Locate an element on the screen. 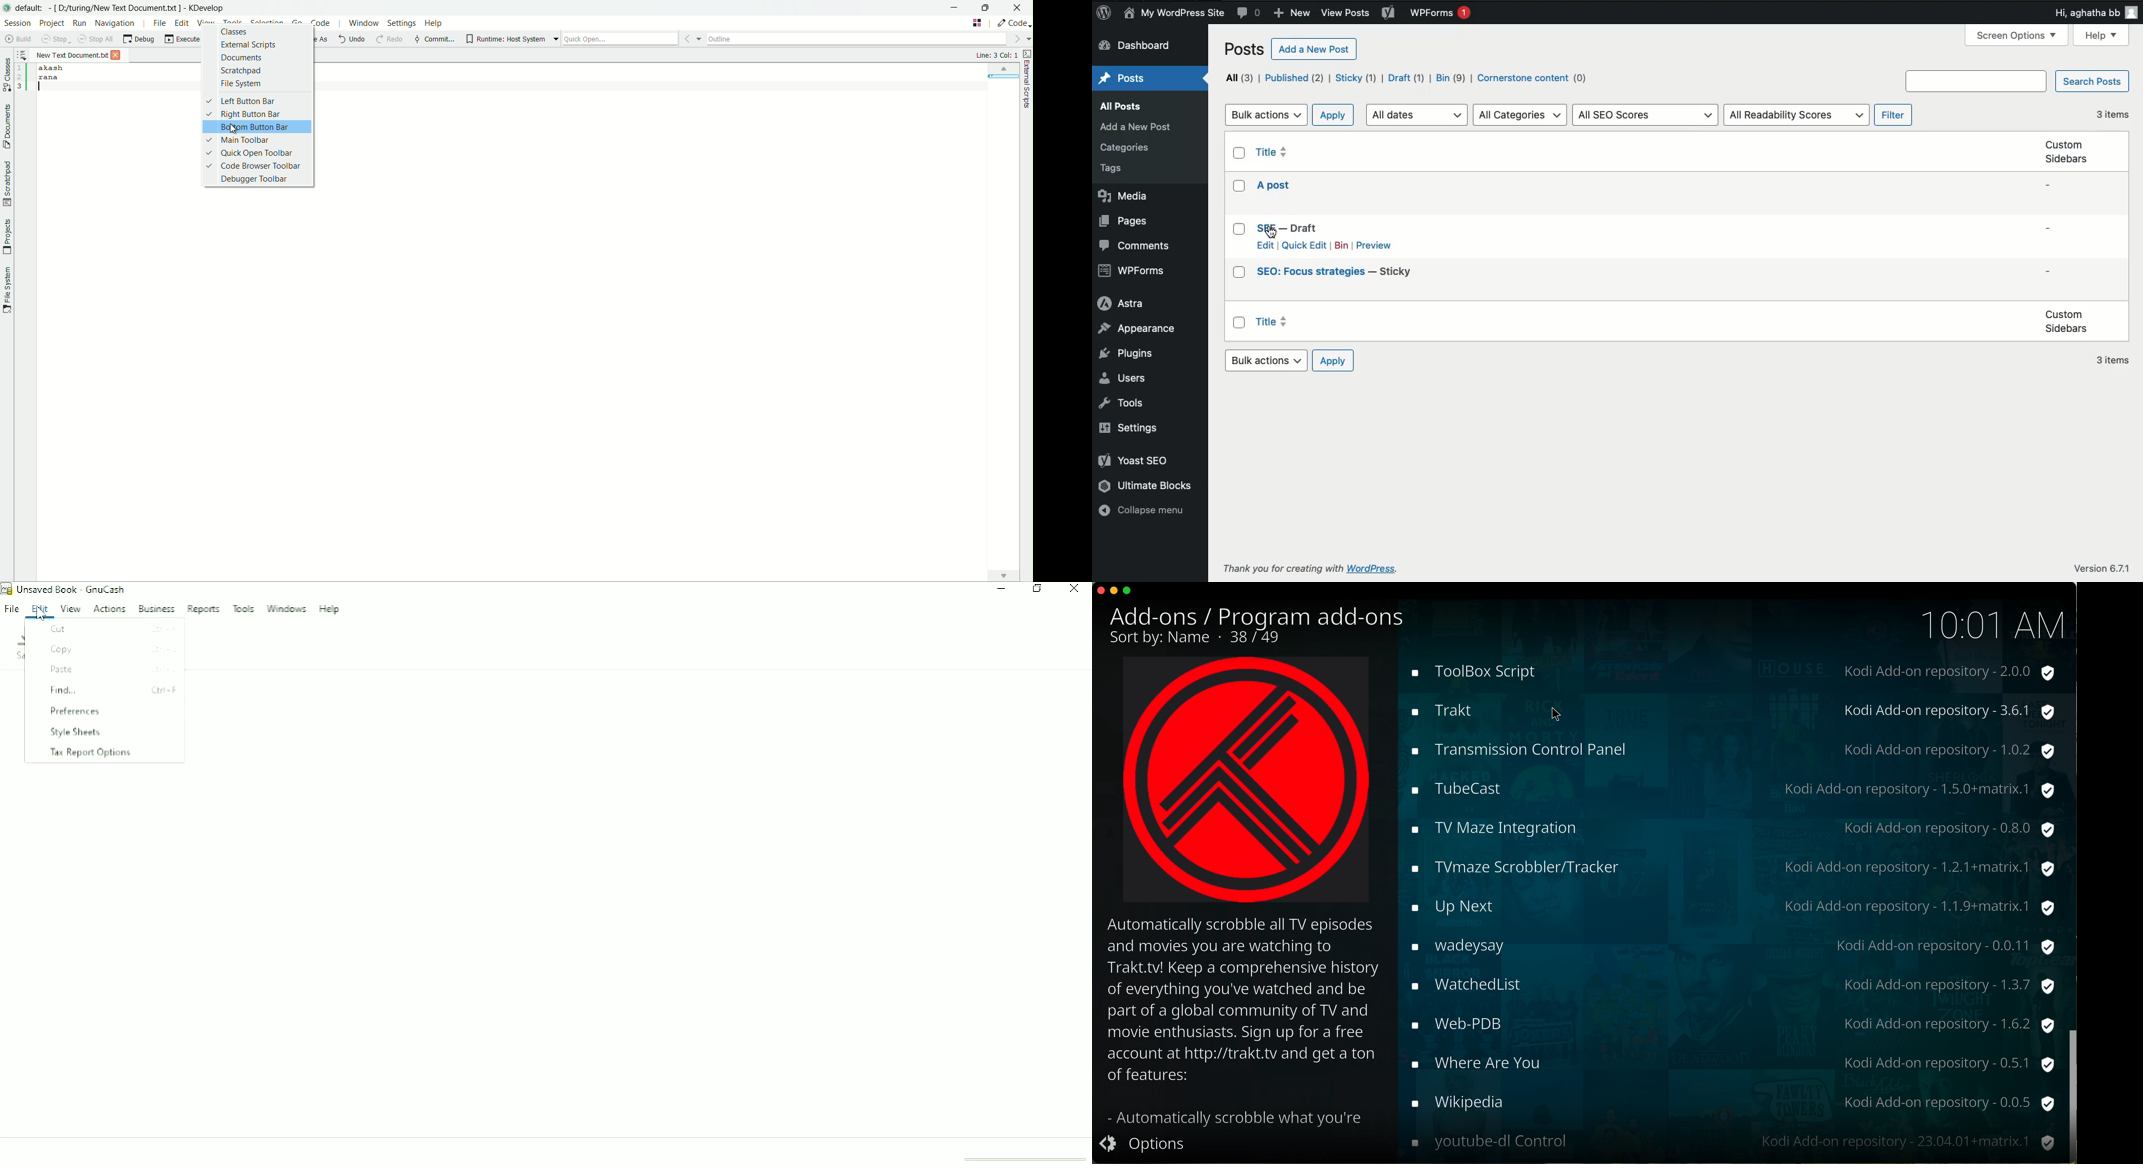  Edit is located at coordinates (1263, 245).